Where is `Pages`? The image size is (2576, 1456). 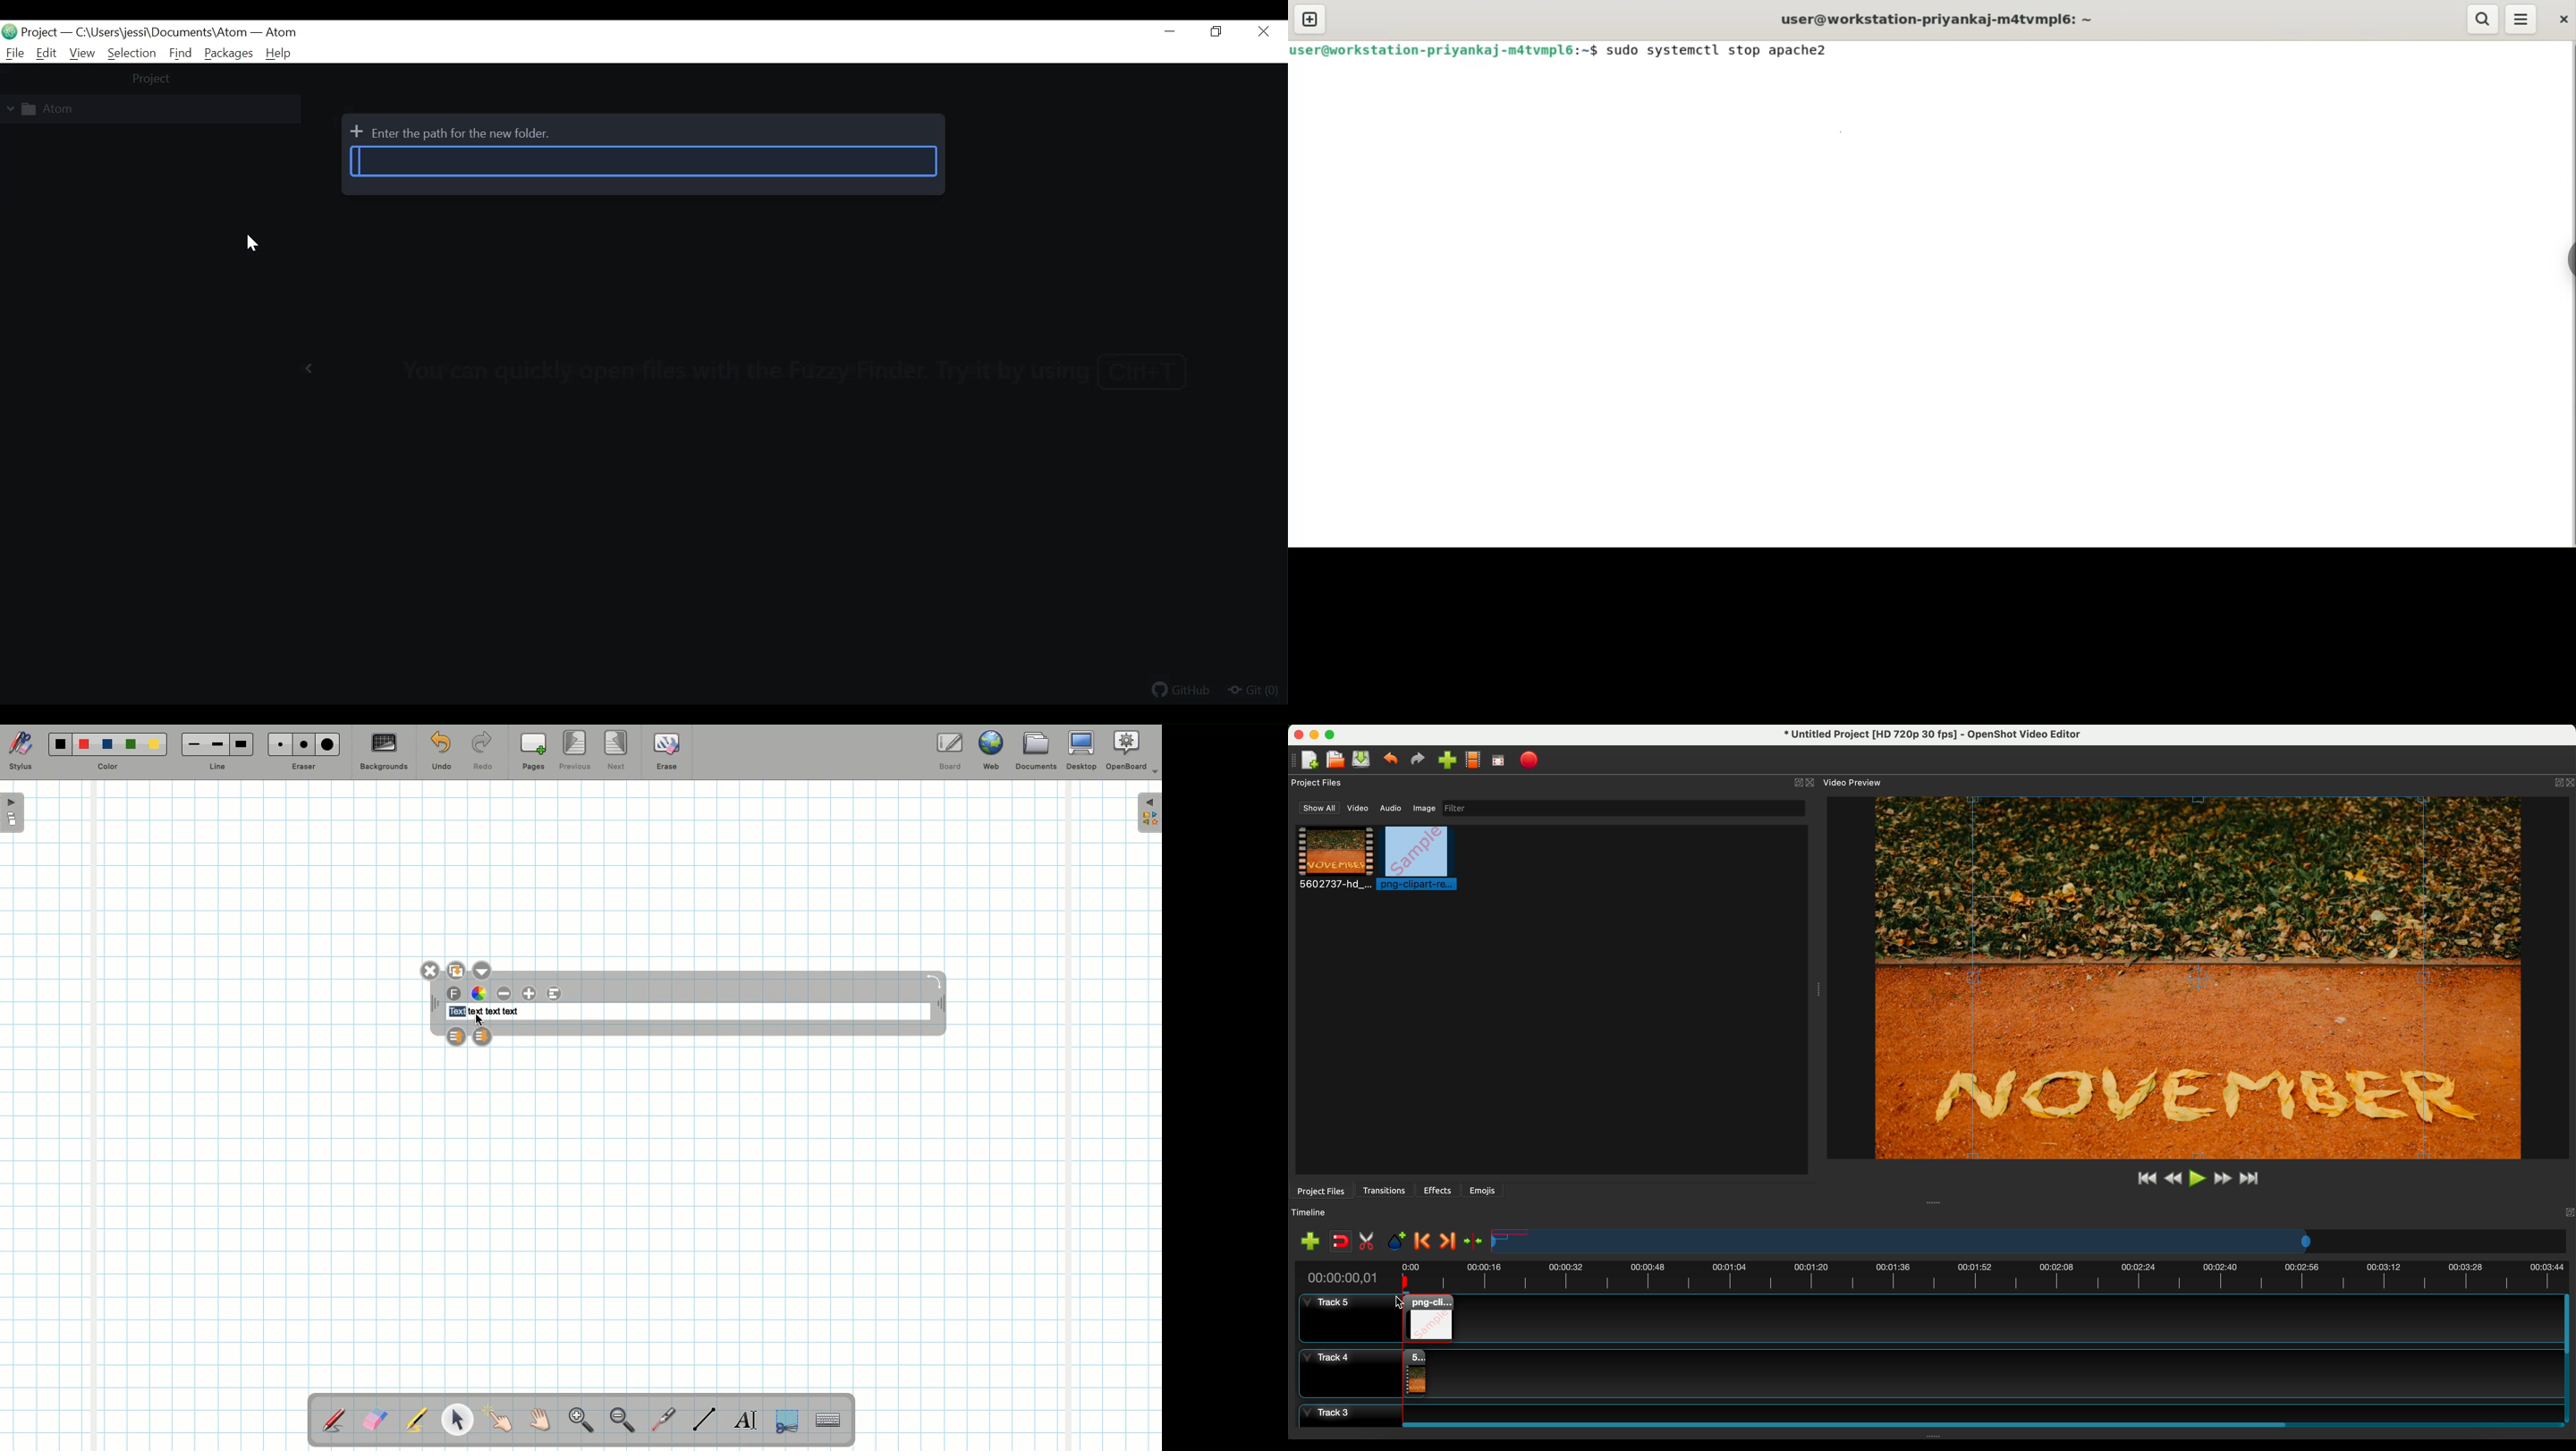
Pages is located at coordinates (533, 753).